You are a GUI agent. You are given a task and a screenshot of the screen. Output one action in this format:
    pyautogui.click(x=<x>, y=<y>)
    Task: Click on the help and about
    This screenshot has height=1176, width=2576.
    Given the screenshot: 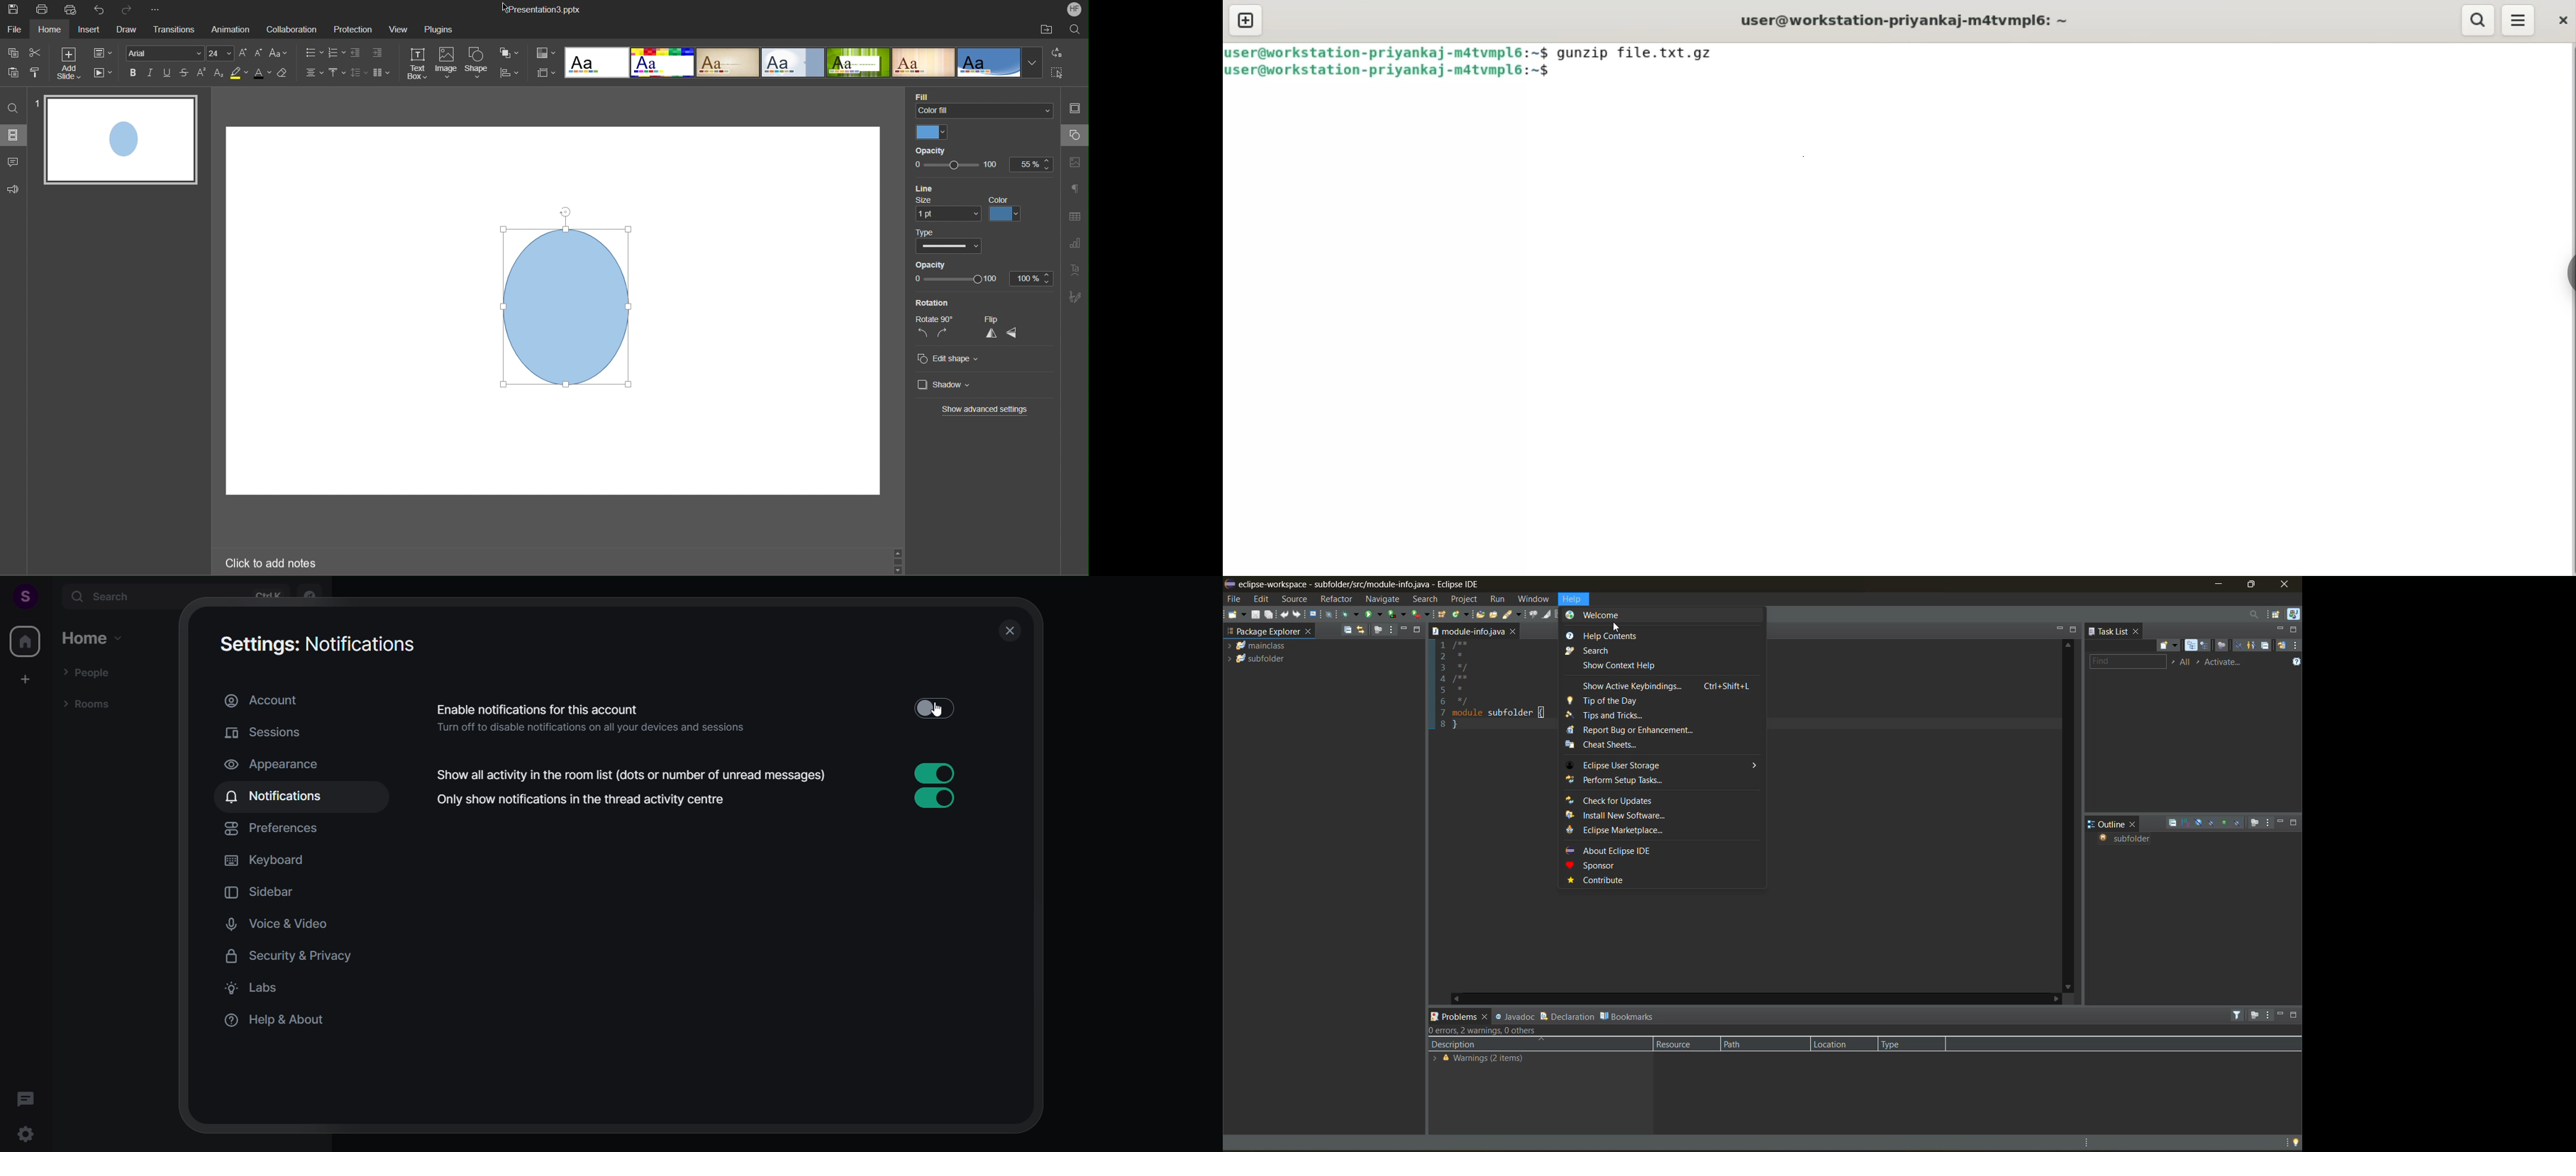 What is the action you would take?
    pyautogui.click(x=283, y=1022)
    